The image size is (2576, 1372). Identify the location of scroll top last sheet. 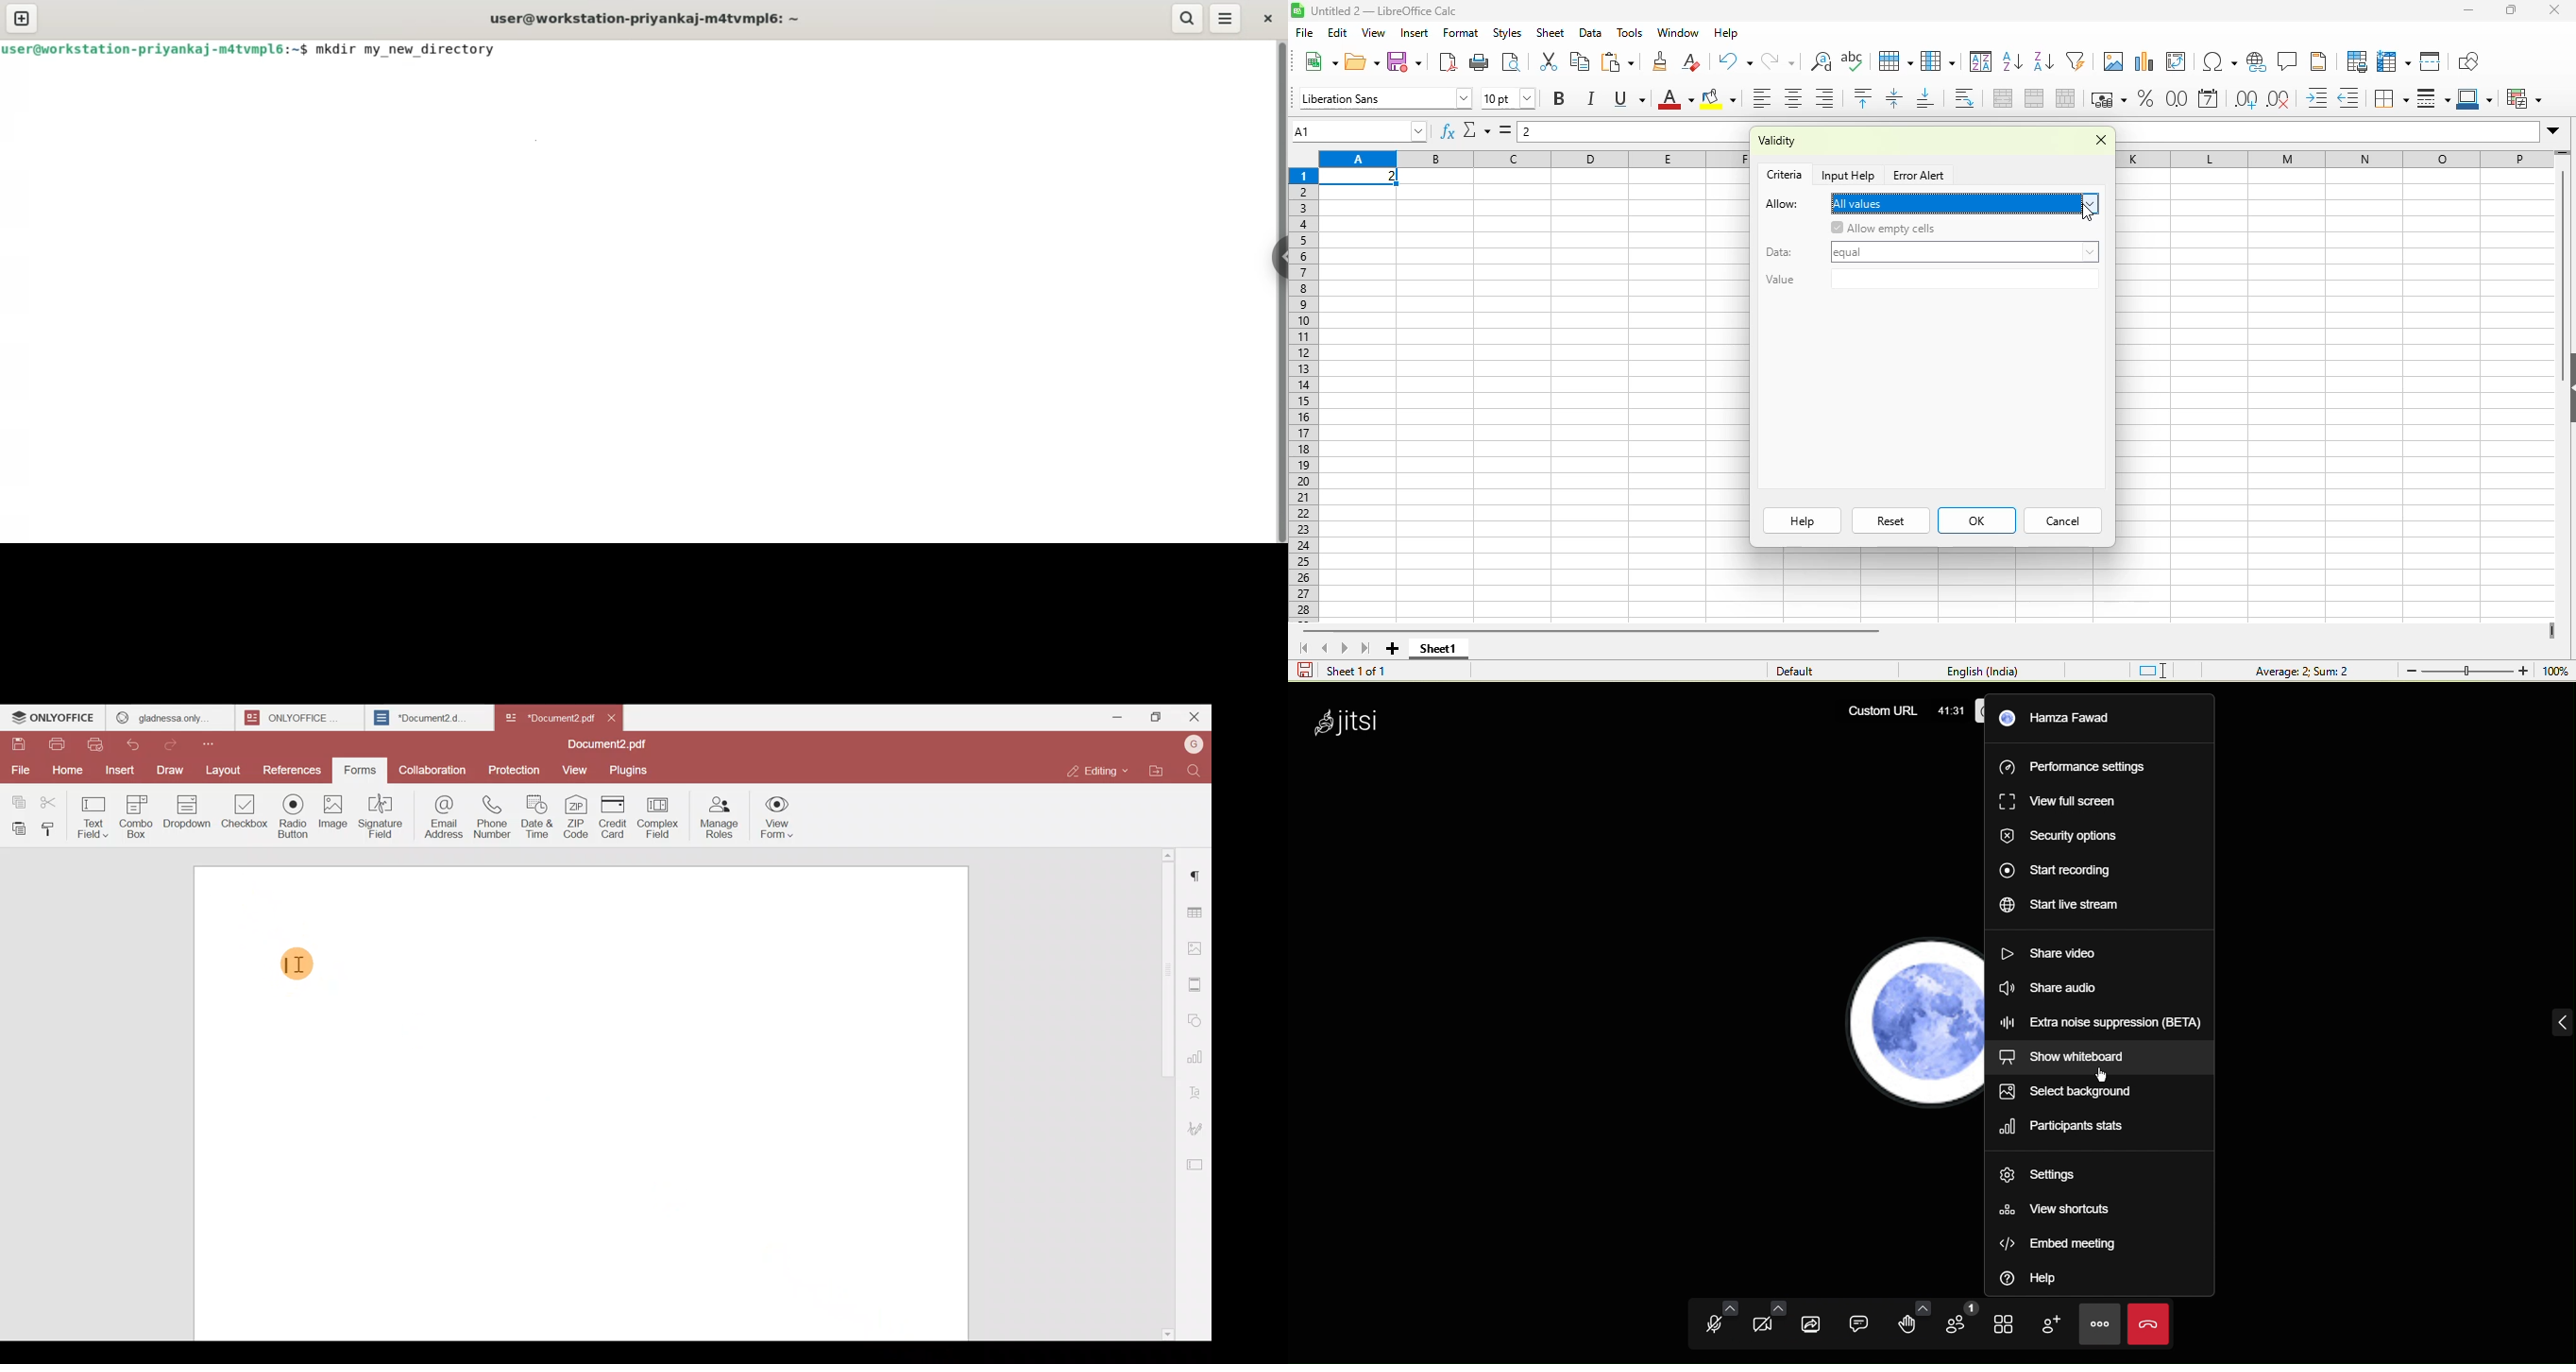
(1369, 648).